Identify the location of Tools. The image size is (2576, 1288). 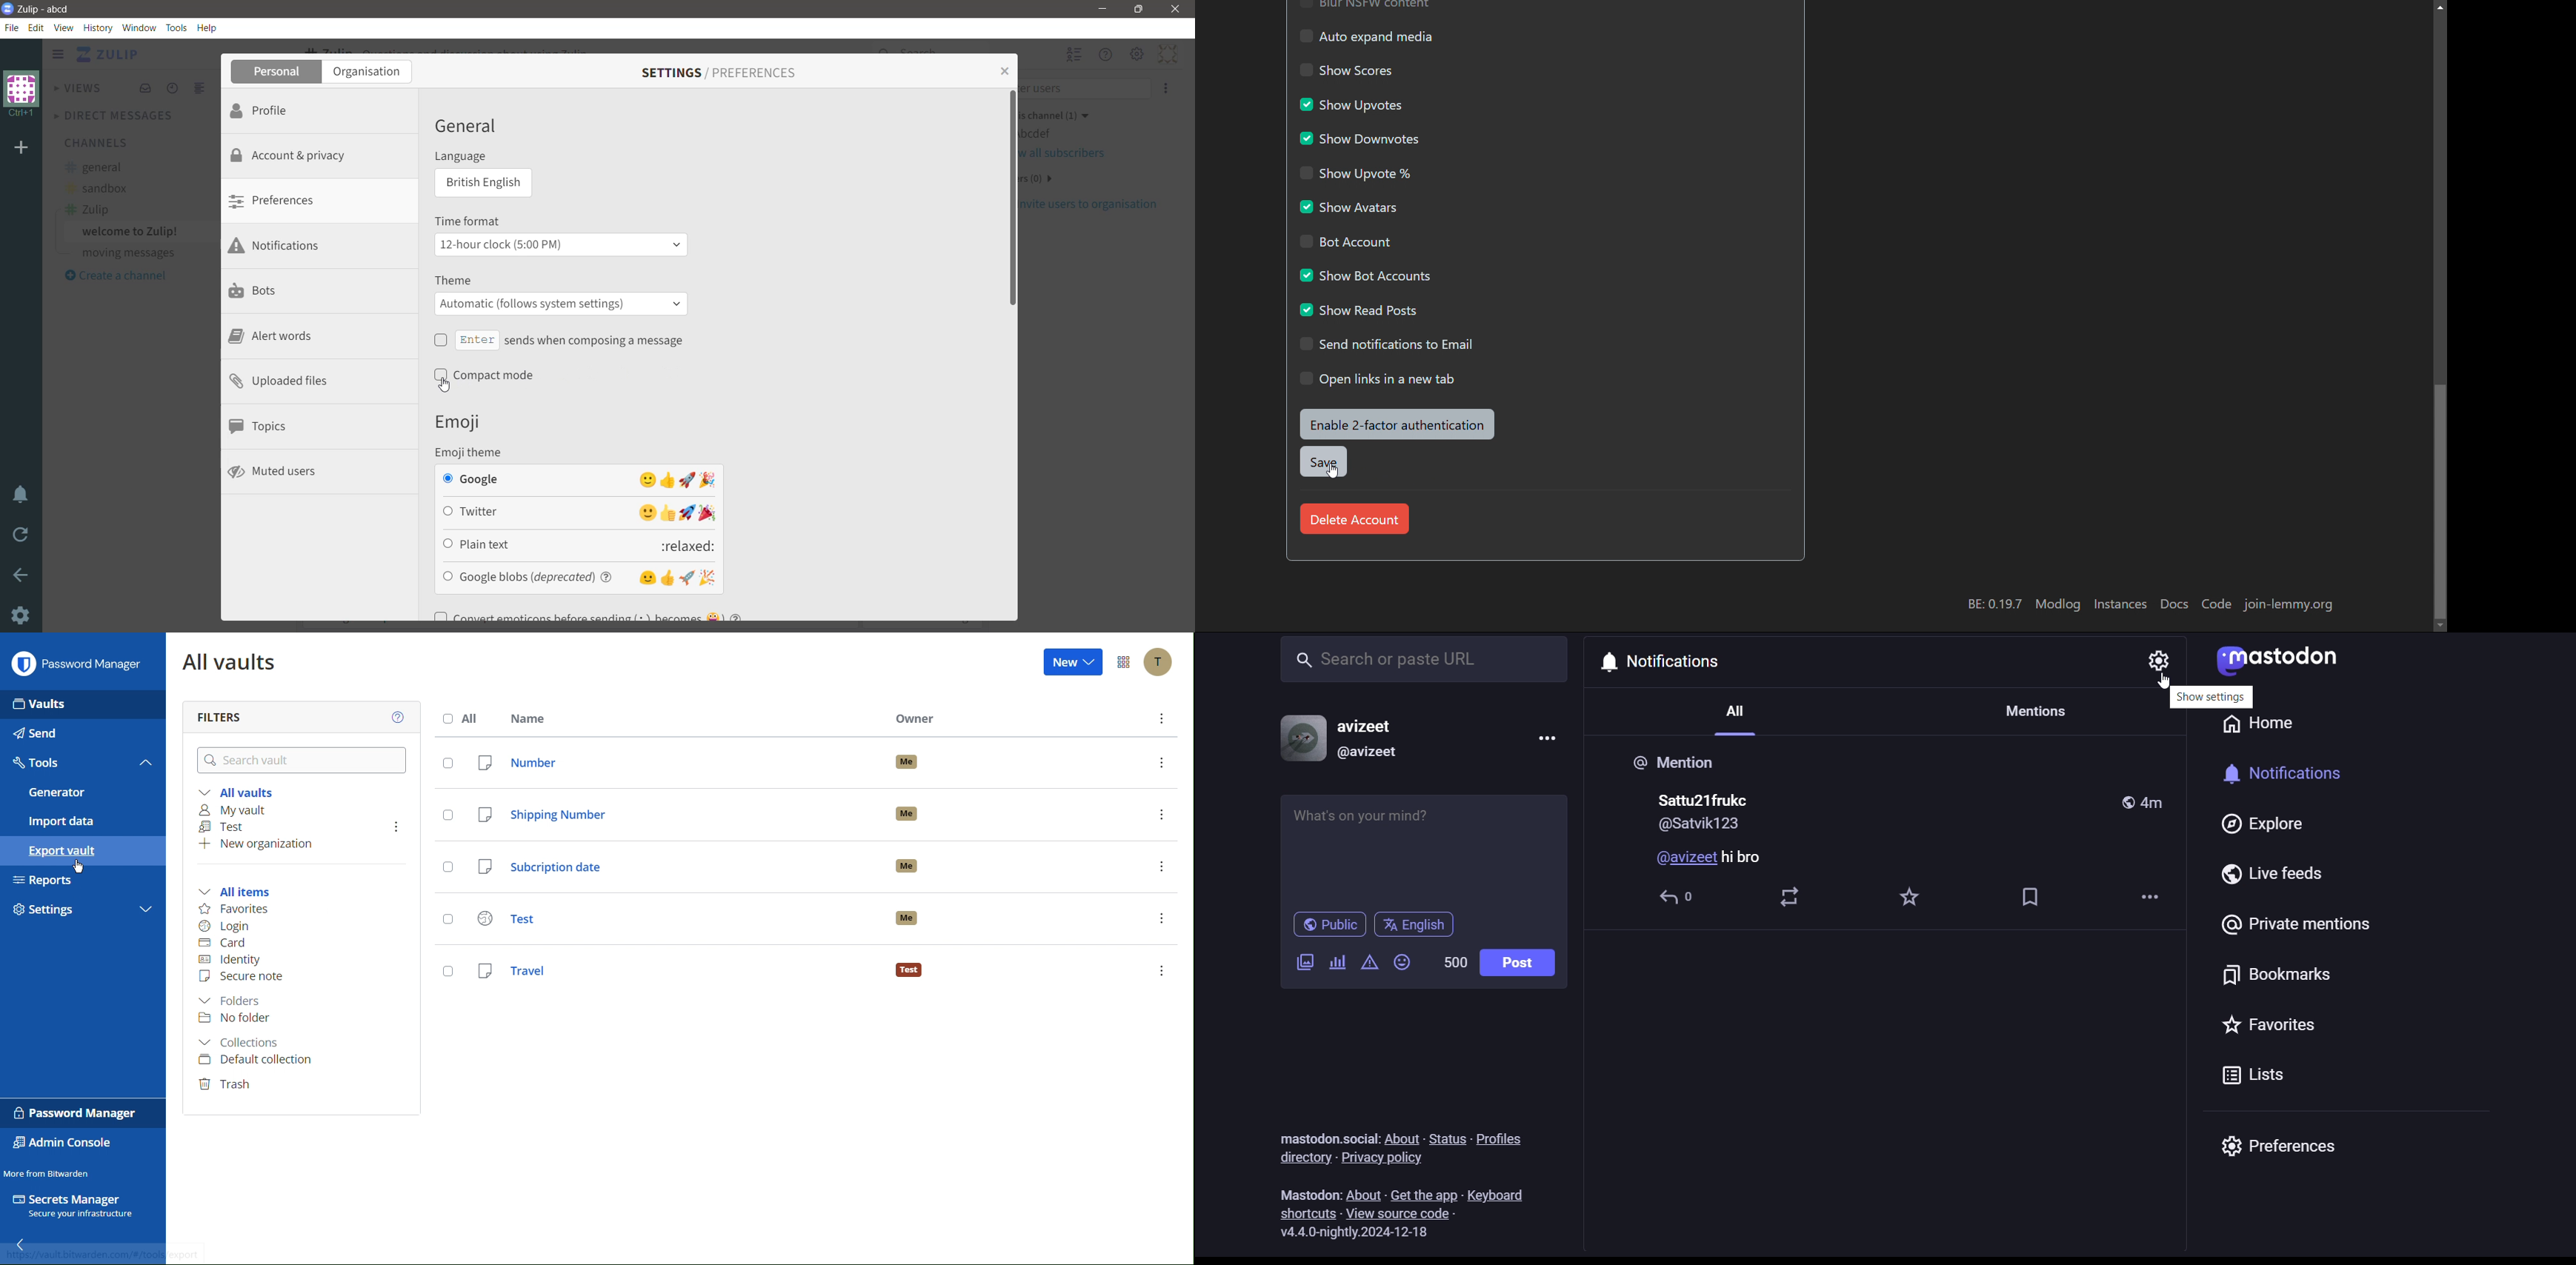
(38, 763).